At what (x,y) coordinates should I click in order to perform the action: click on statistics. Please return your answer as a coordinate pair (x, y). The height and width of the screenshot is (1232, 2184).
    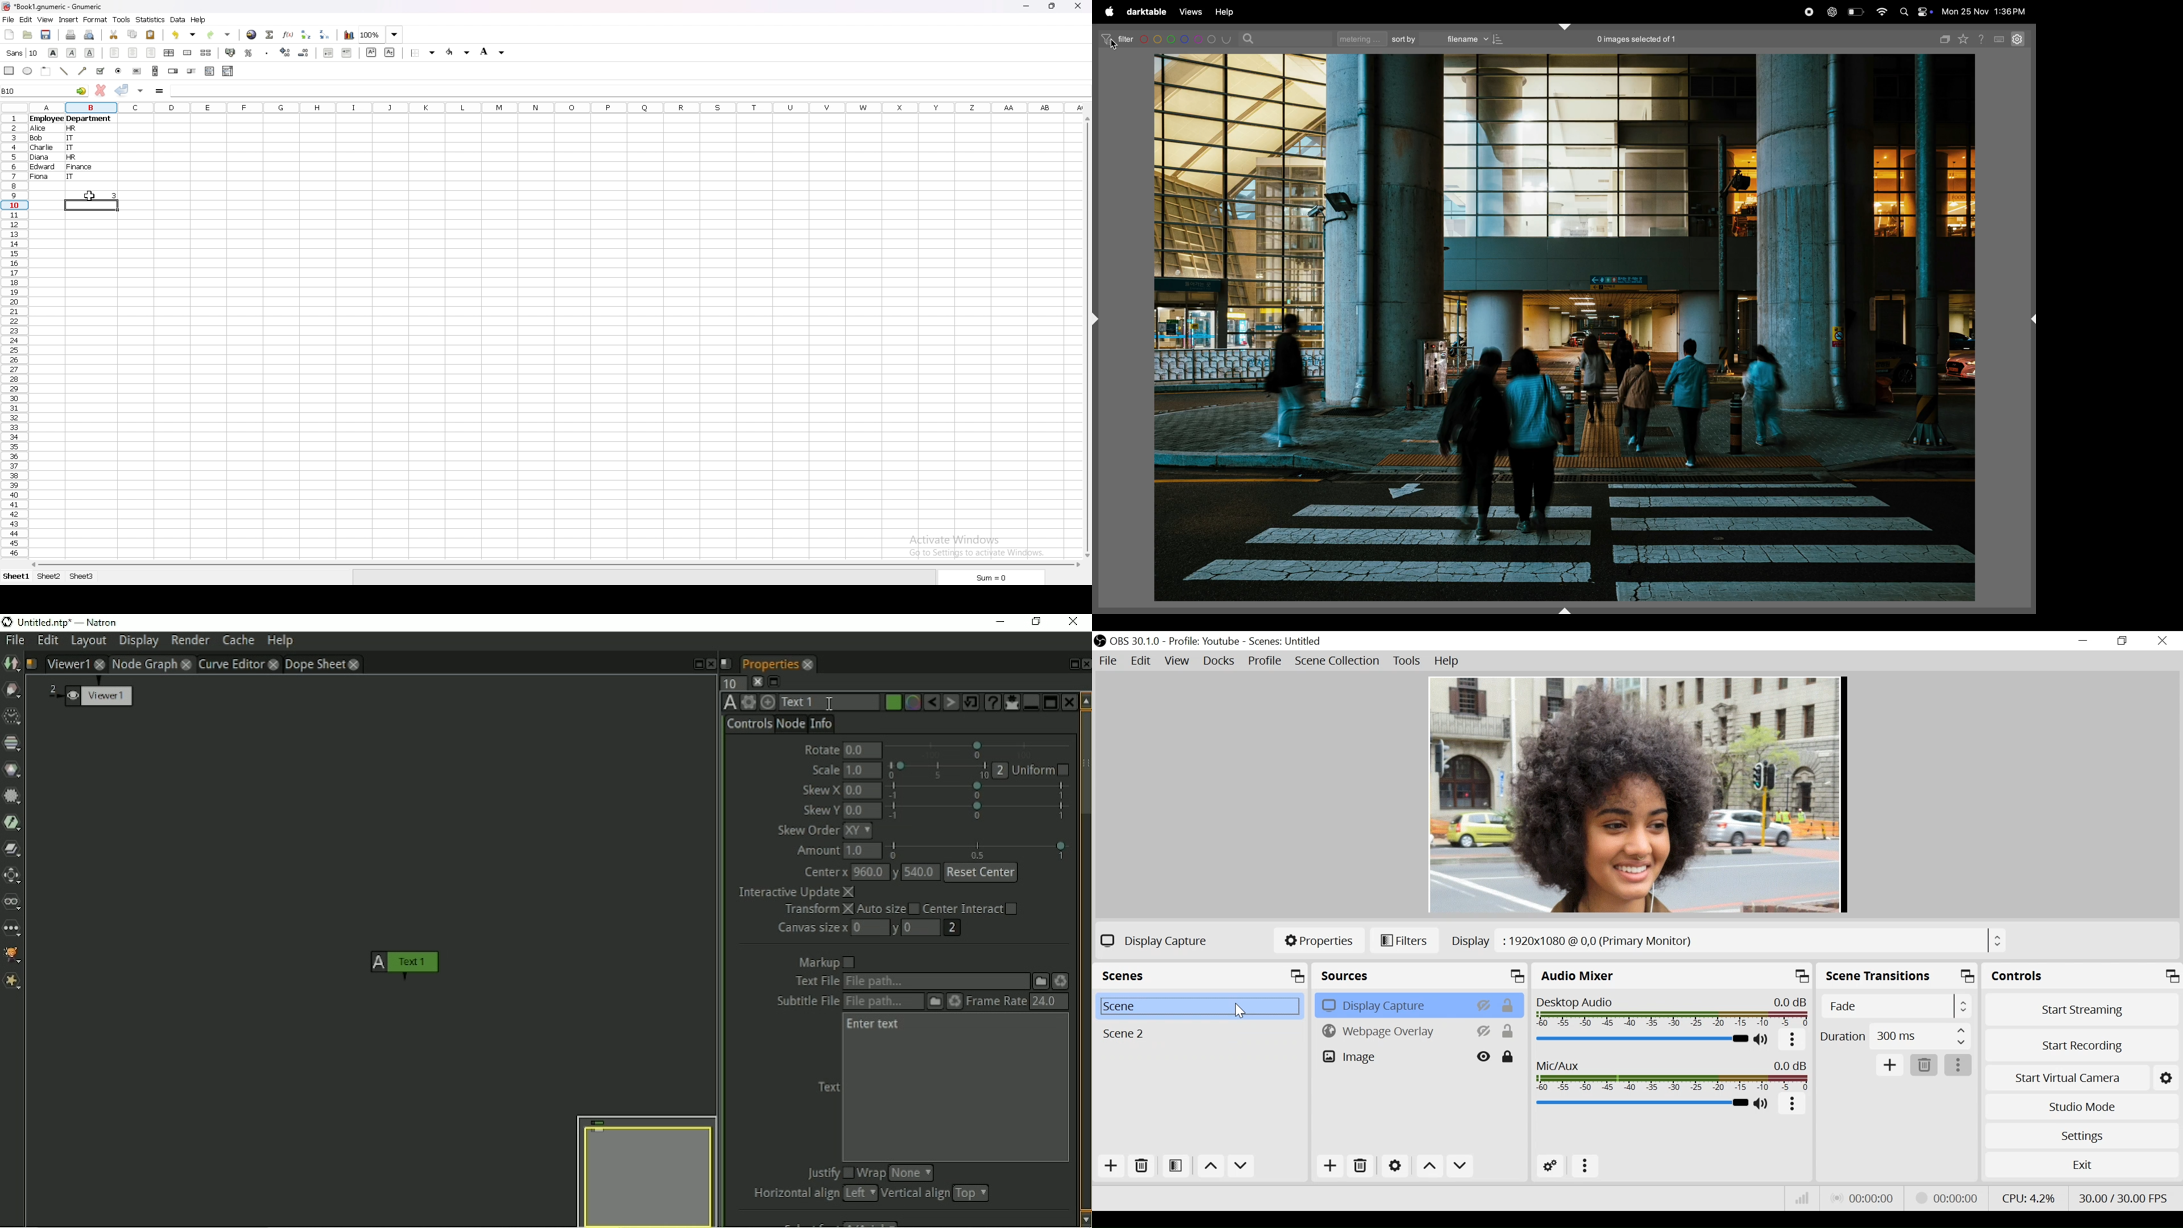
    Looking at the image, I should click on (151, 20).